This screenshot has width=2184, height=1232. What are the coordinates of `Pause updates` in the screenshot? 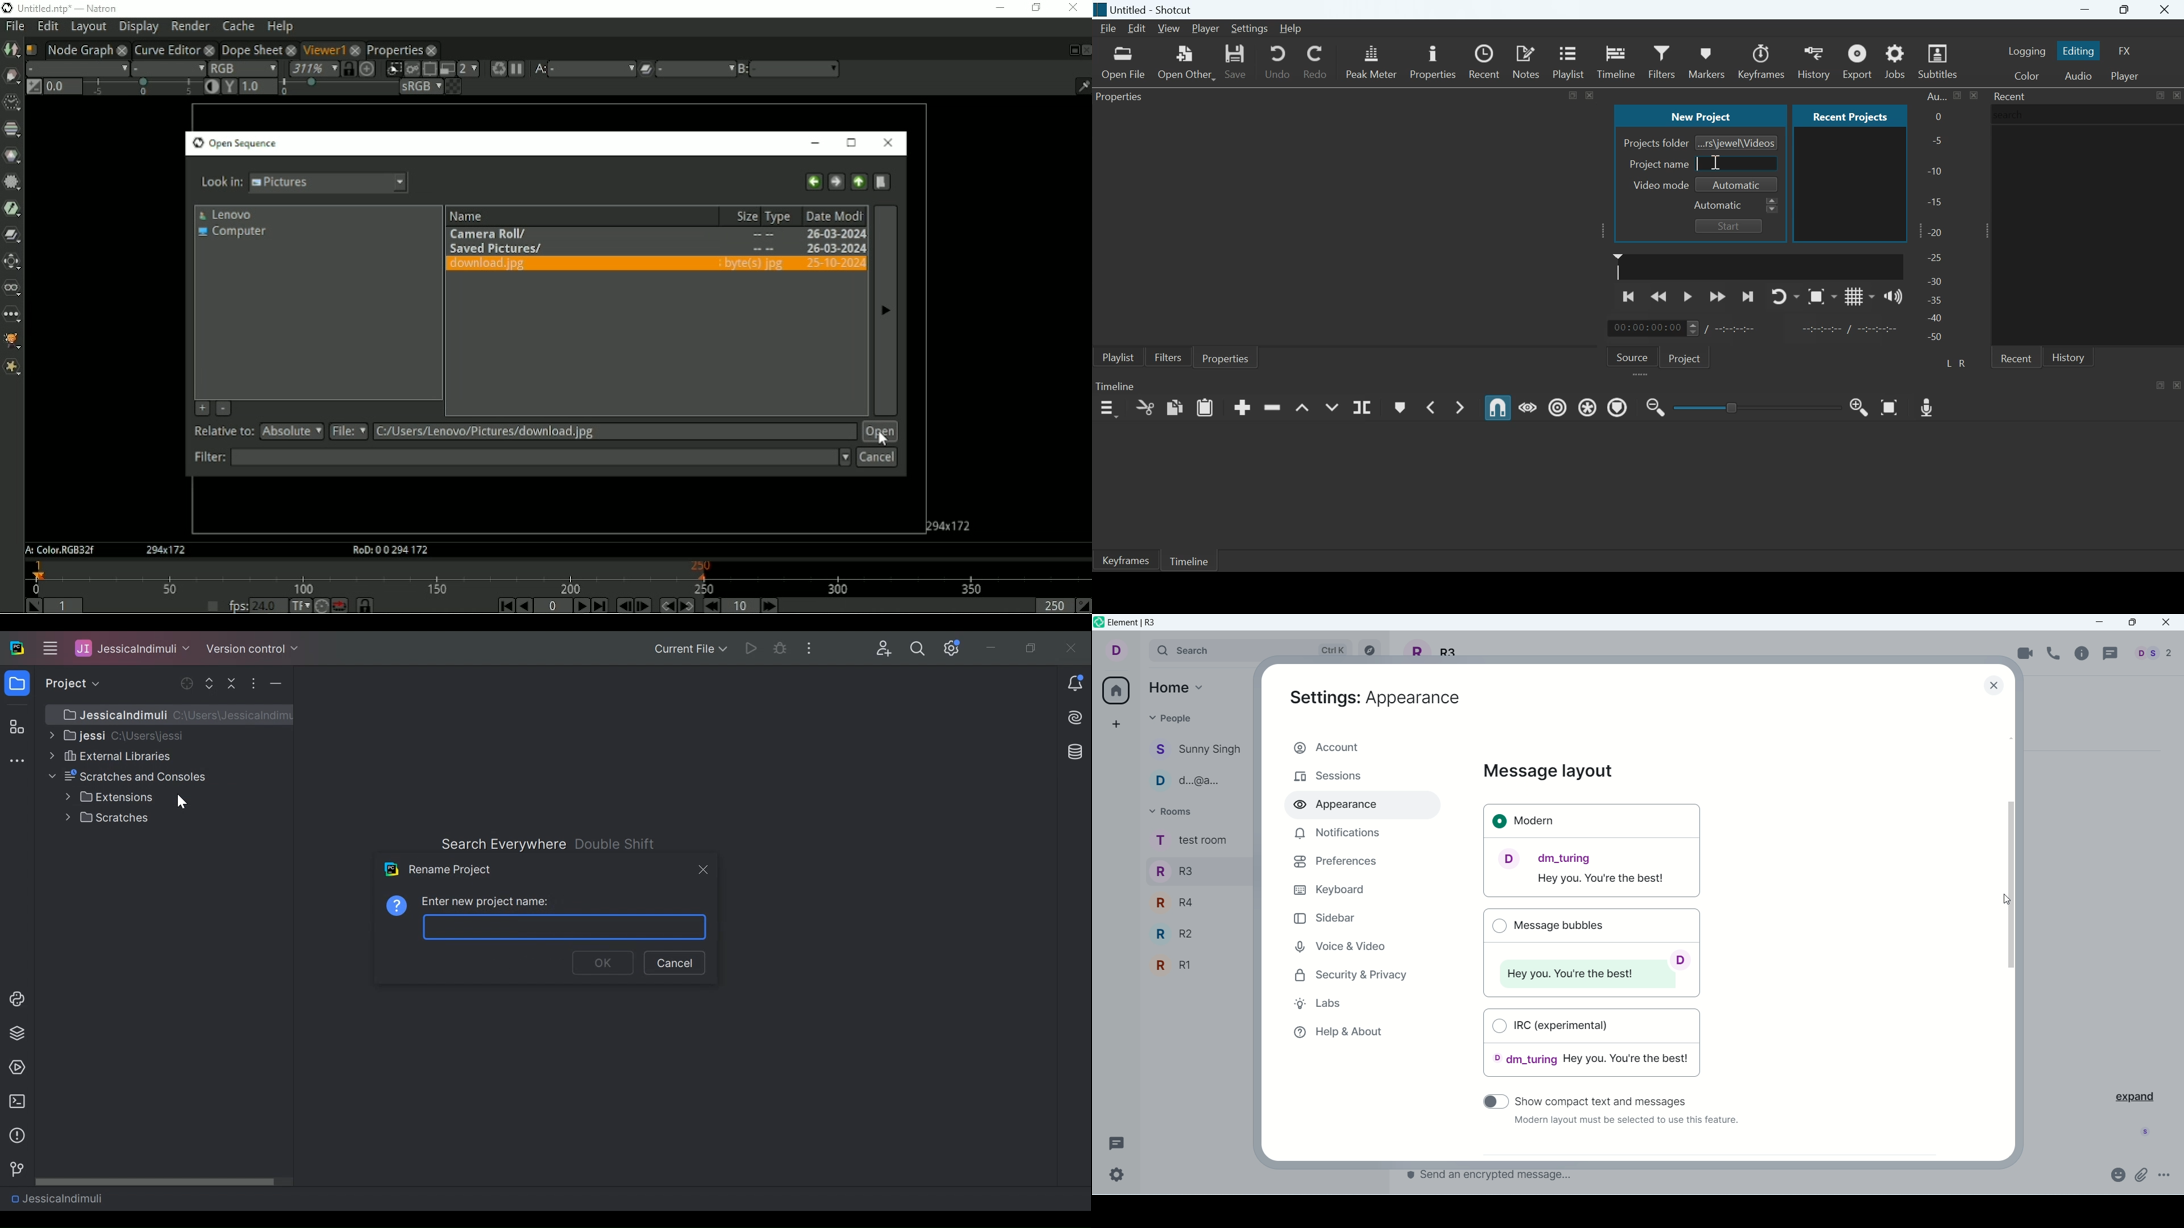 It's located at (518, 69).